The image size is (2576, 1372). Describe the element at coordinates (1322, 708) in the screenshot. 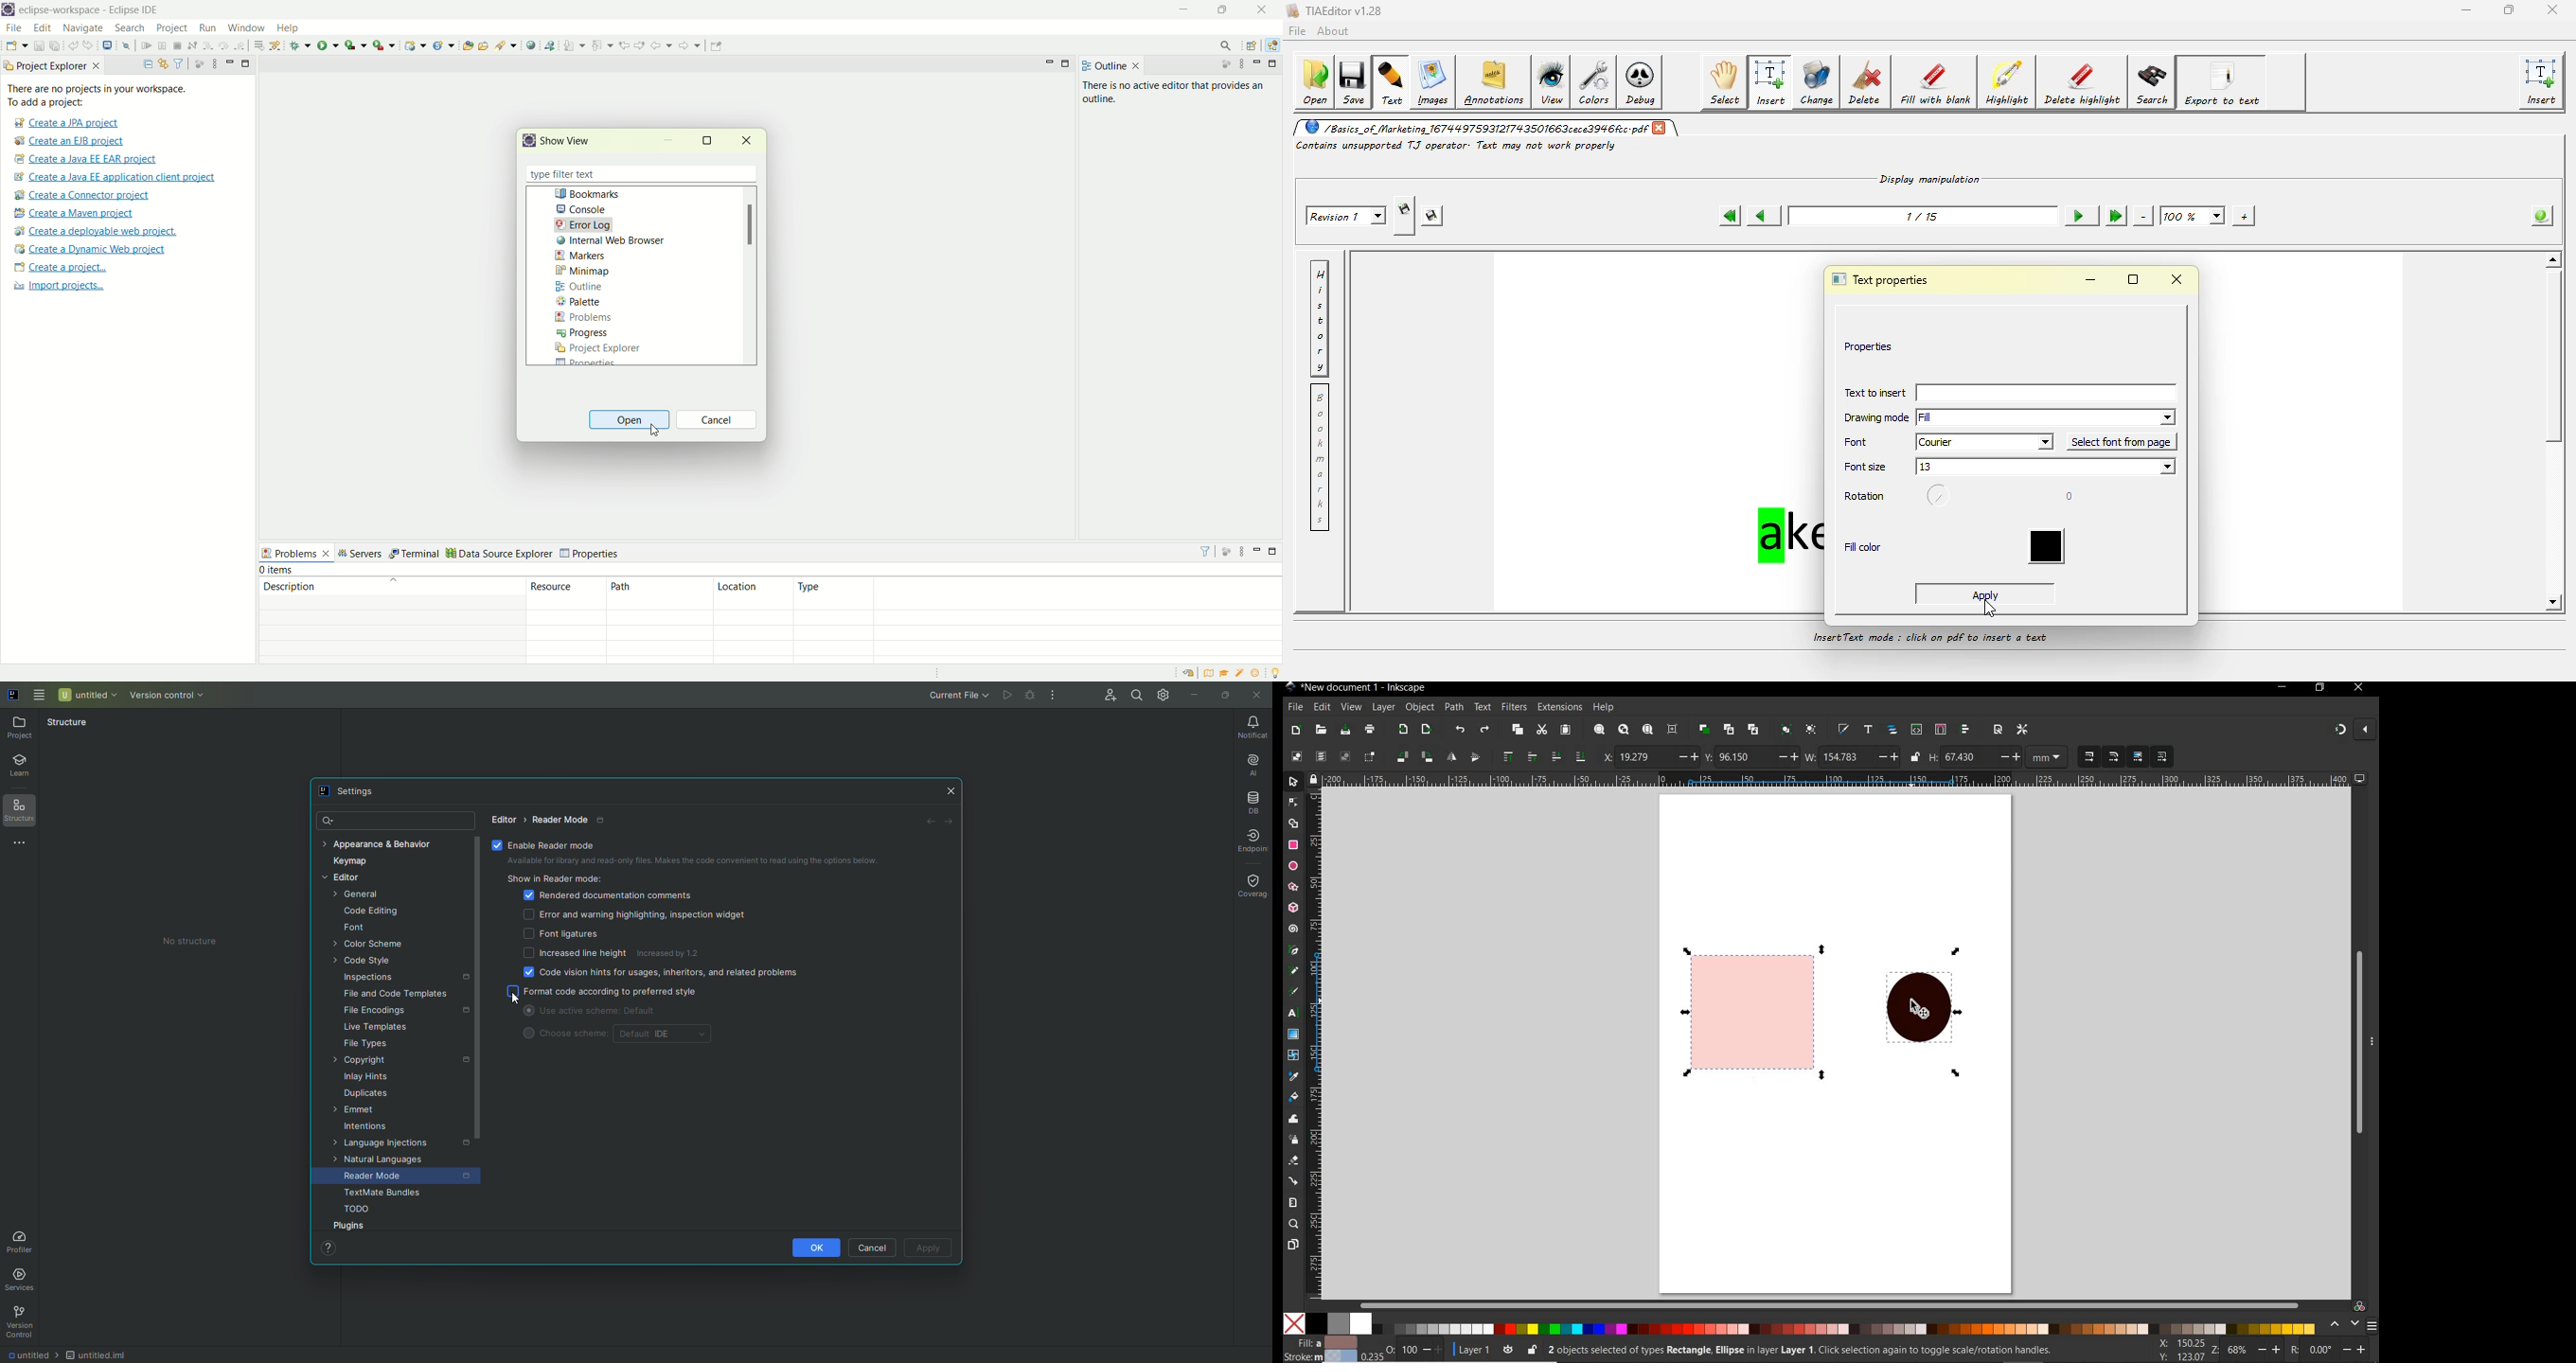

I see `edit` at that location.